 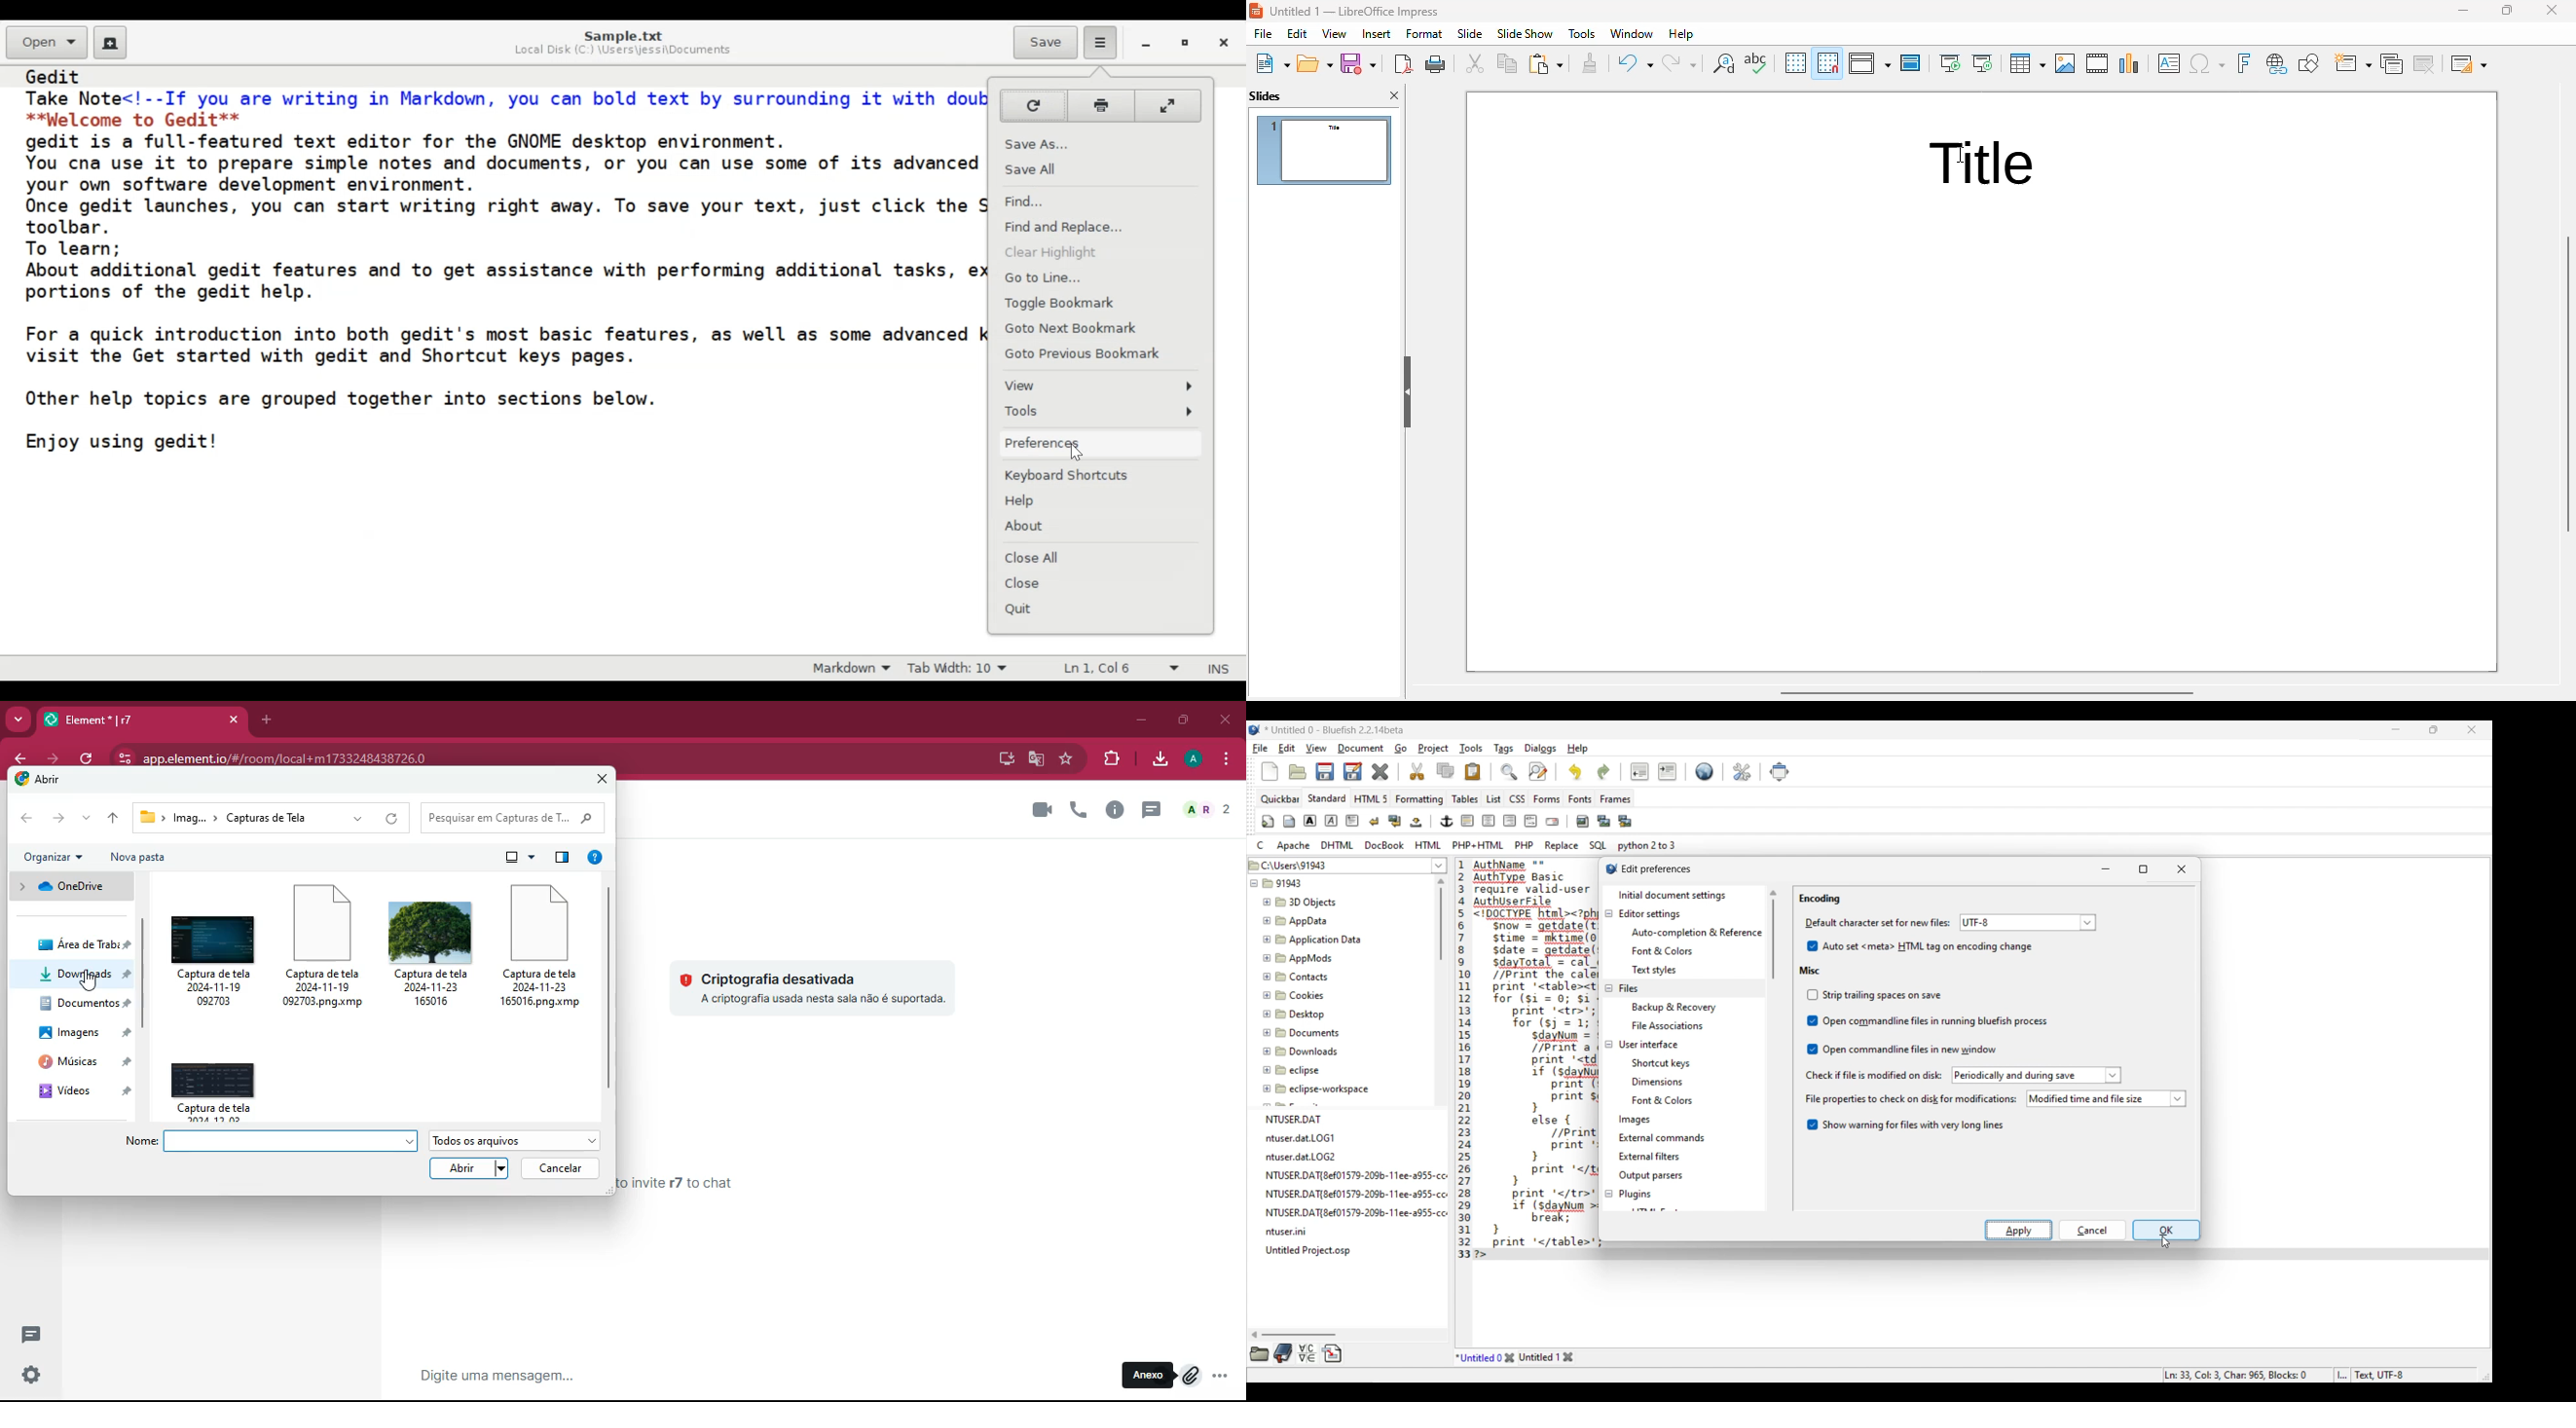 What do you see at coordinates (1377, 34) in the screenshot?
I see `insert` at bounding box center [1377, 34].